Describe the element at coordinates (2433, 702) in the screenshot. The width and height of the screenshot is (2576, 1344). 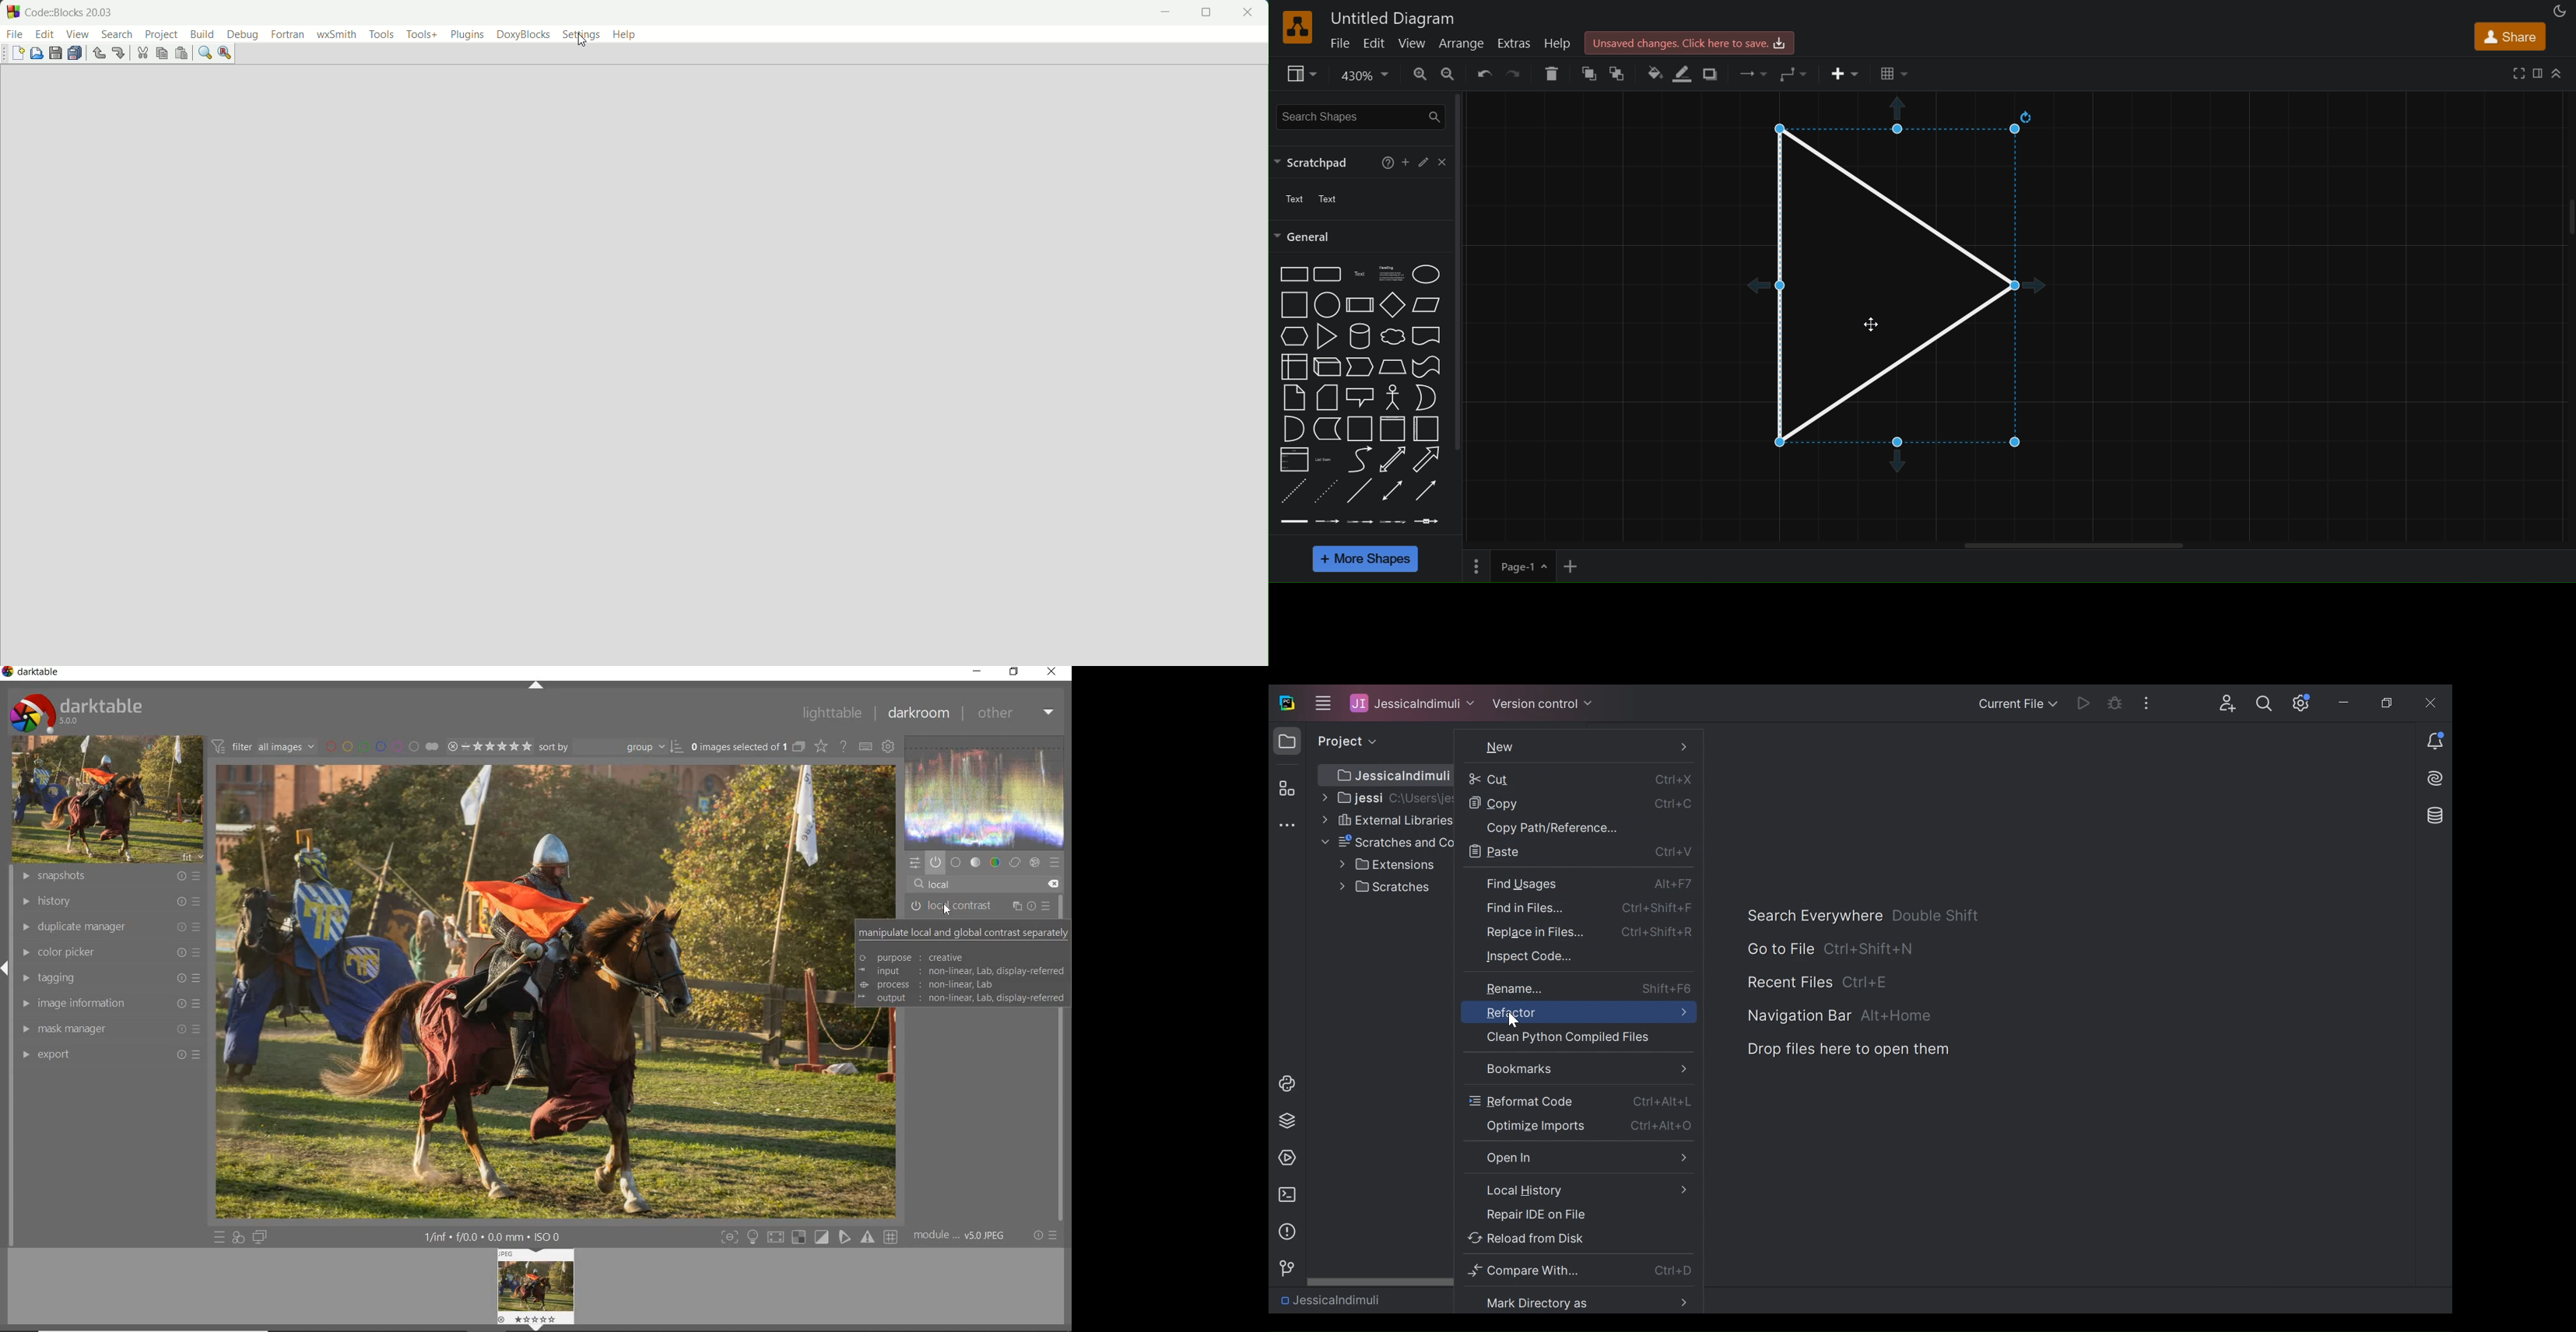
I see `Close` at that location.